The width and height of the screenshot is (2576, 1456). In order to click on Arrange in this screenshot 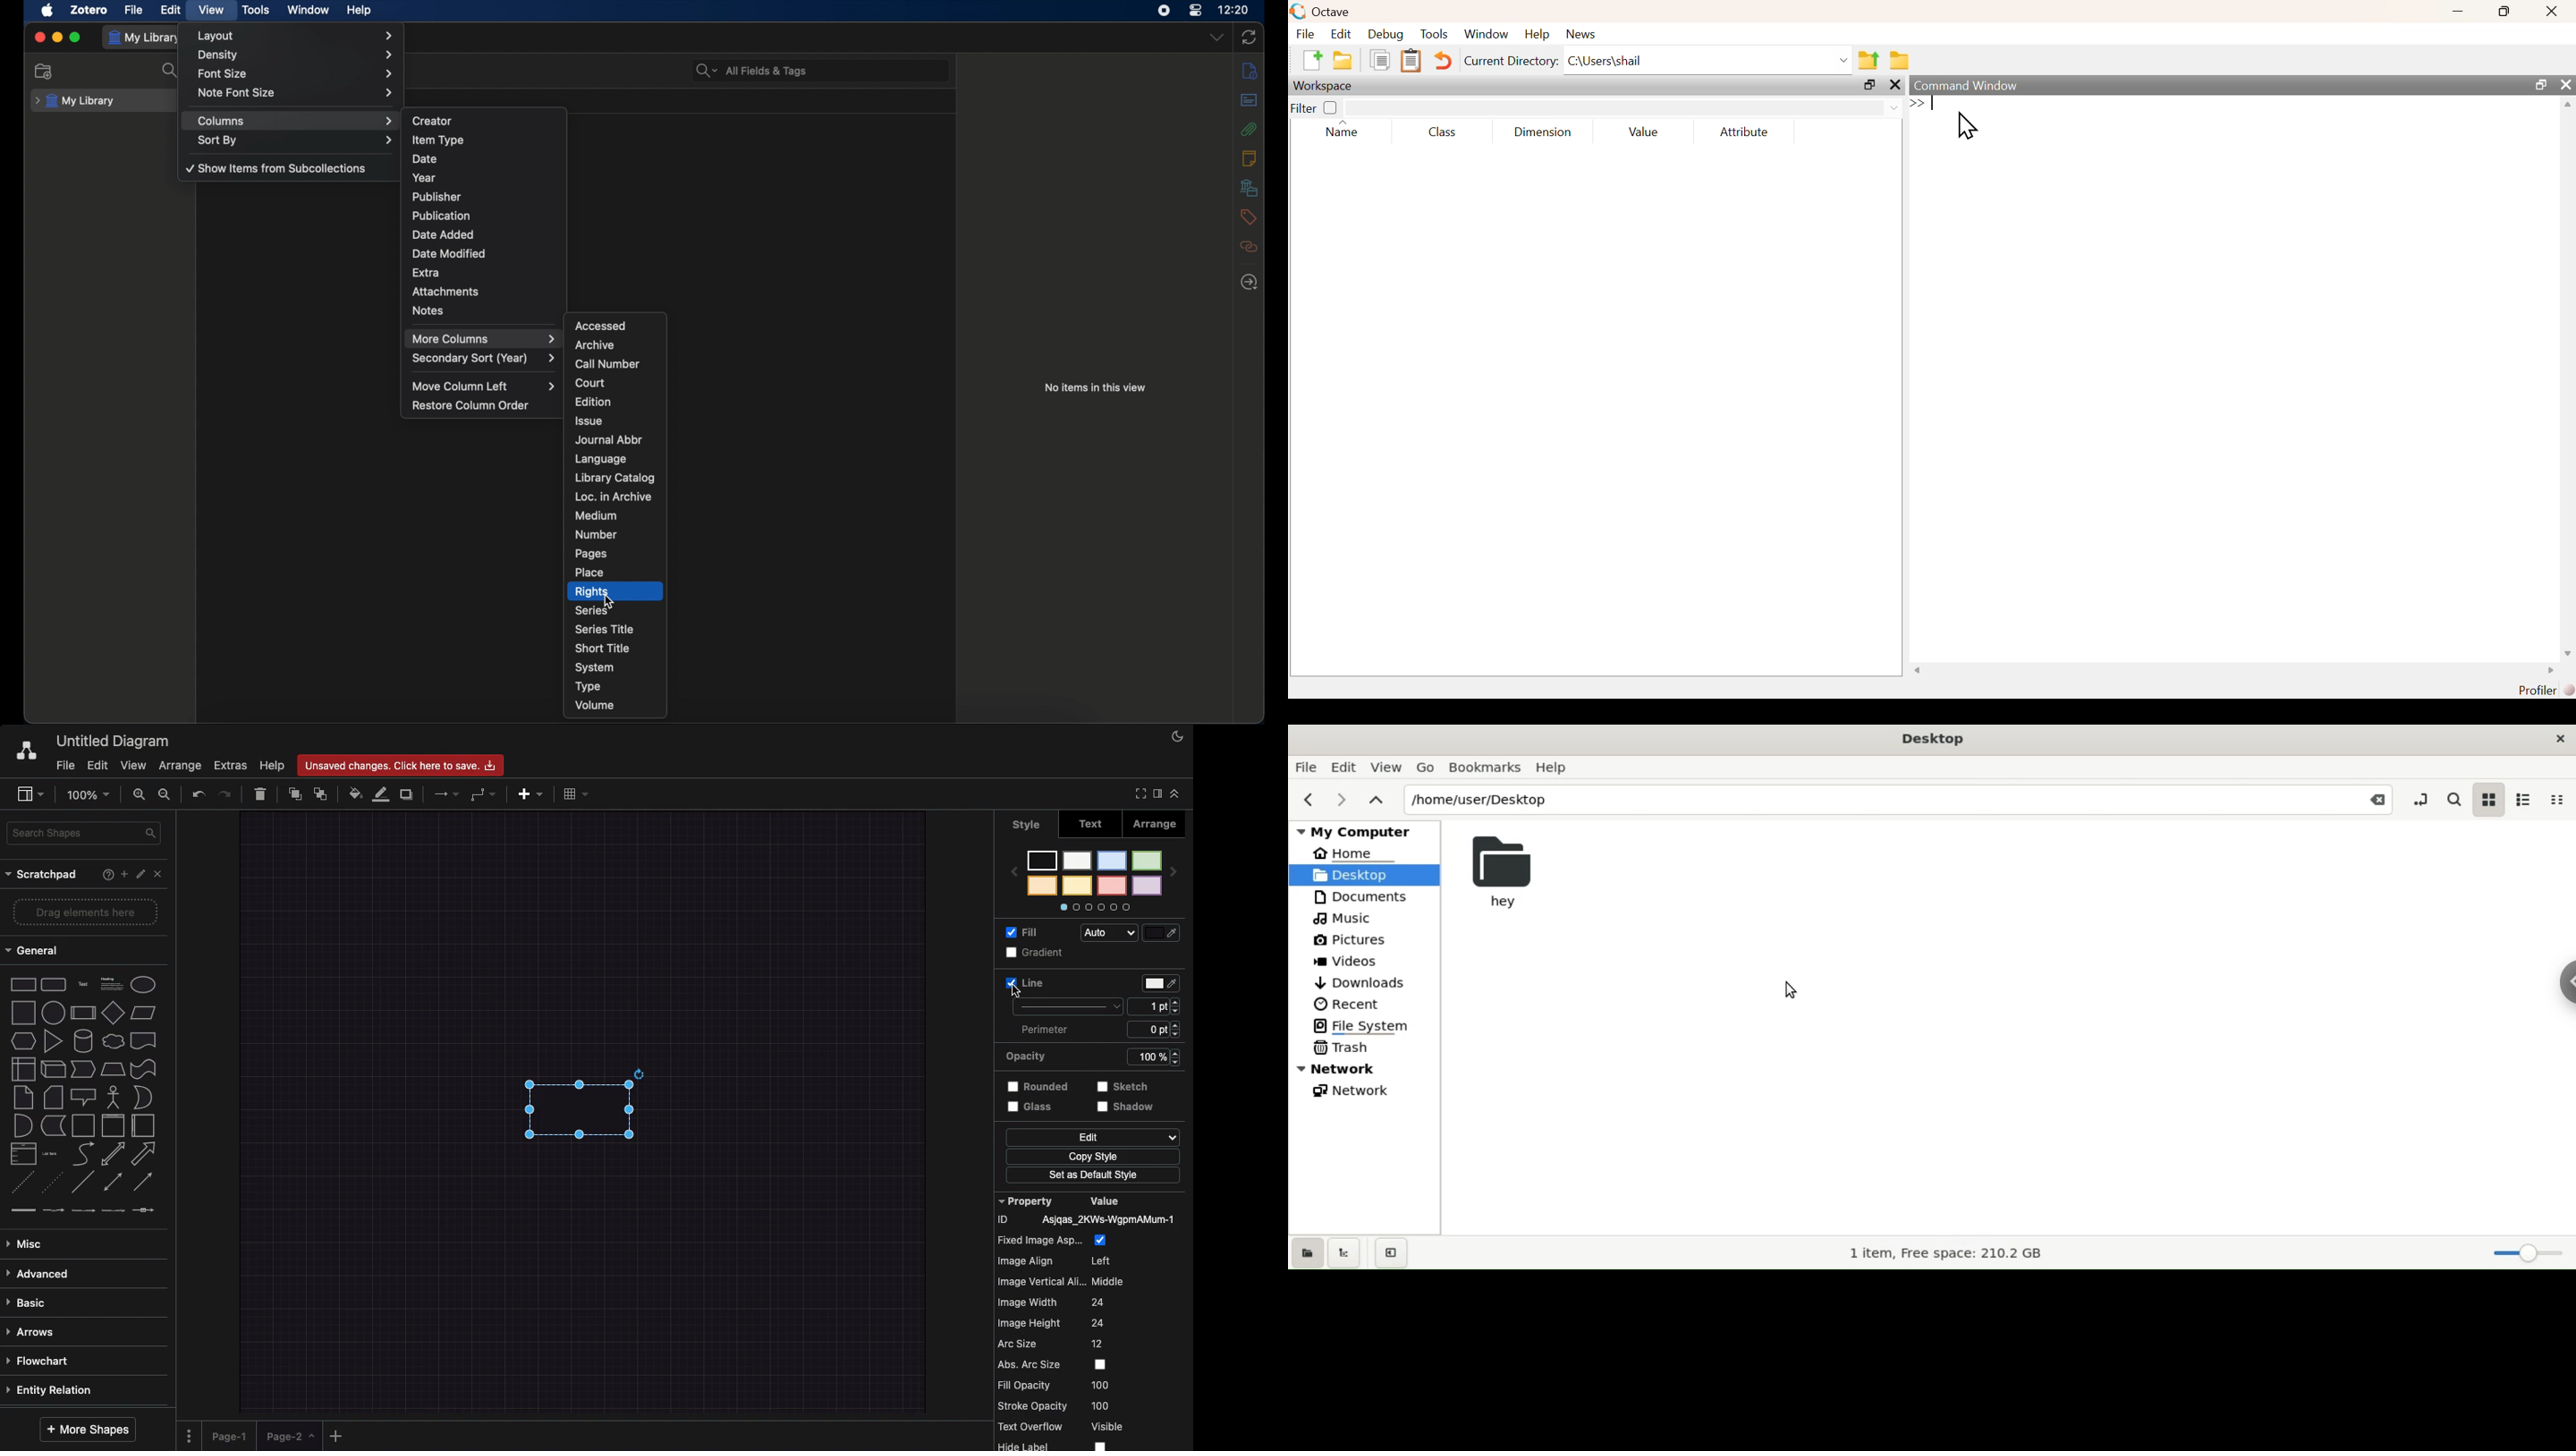, I will do `click(1163, 822)`.